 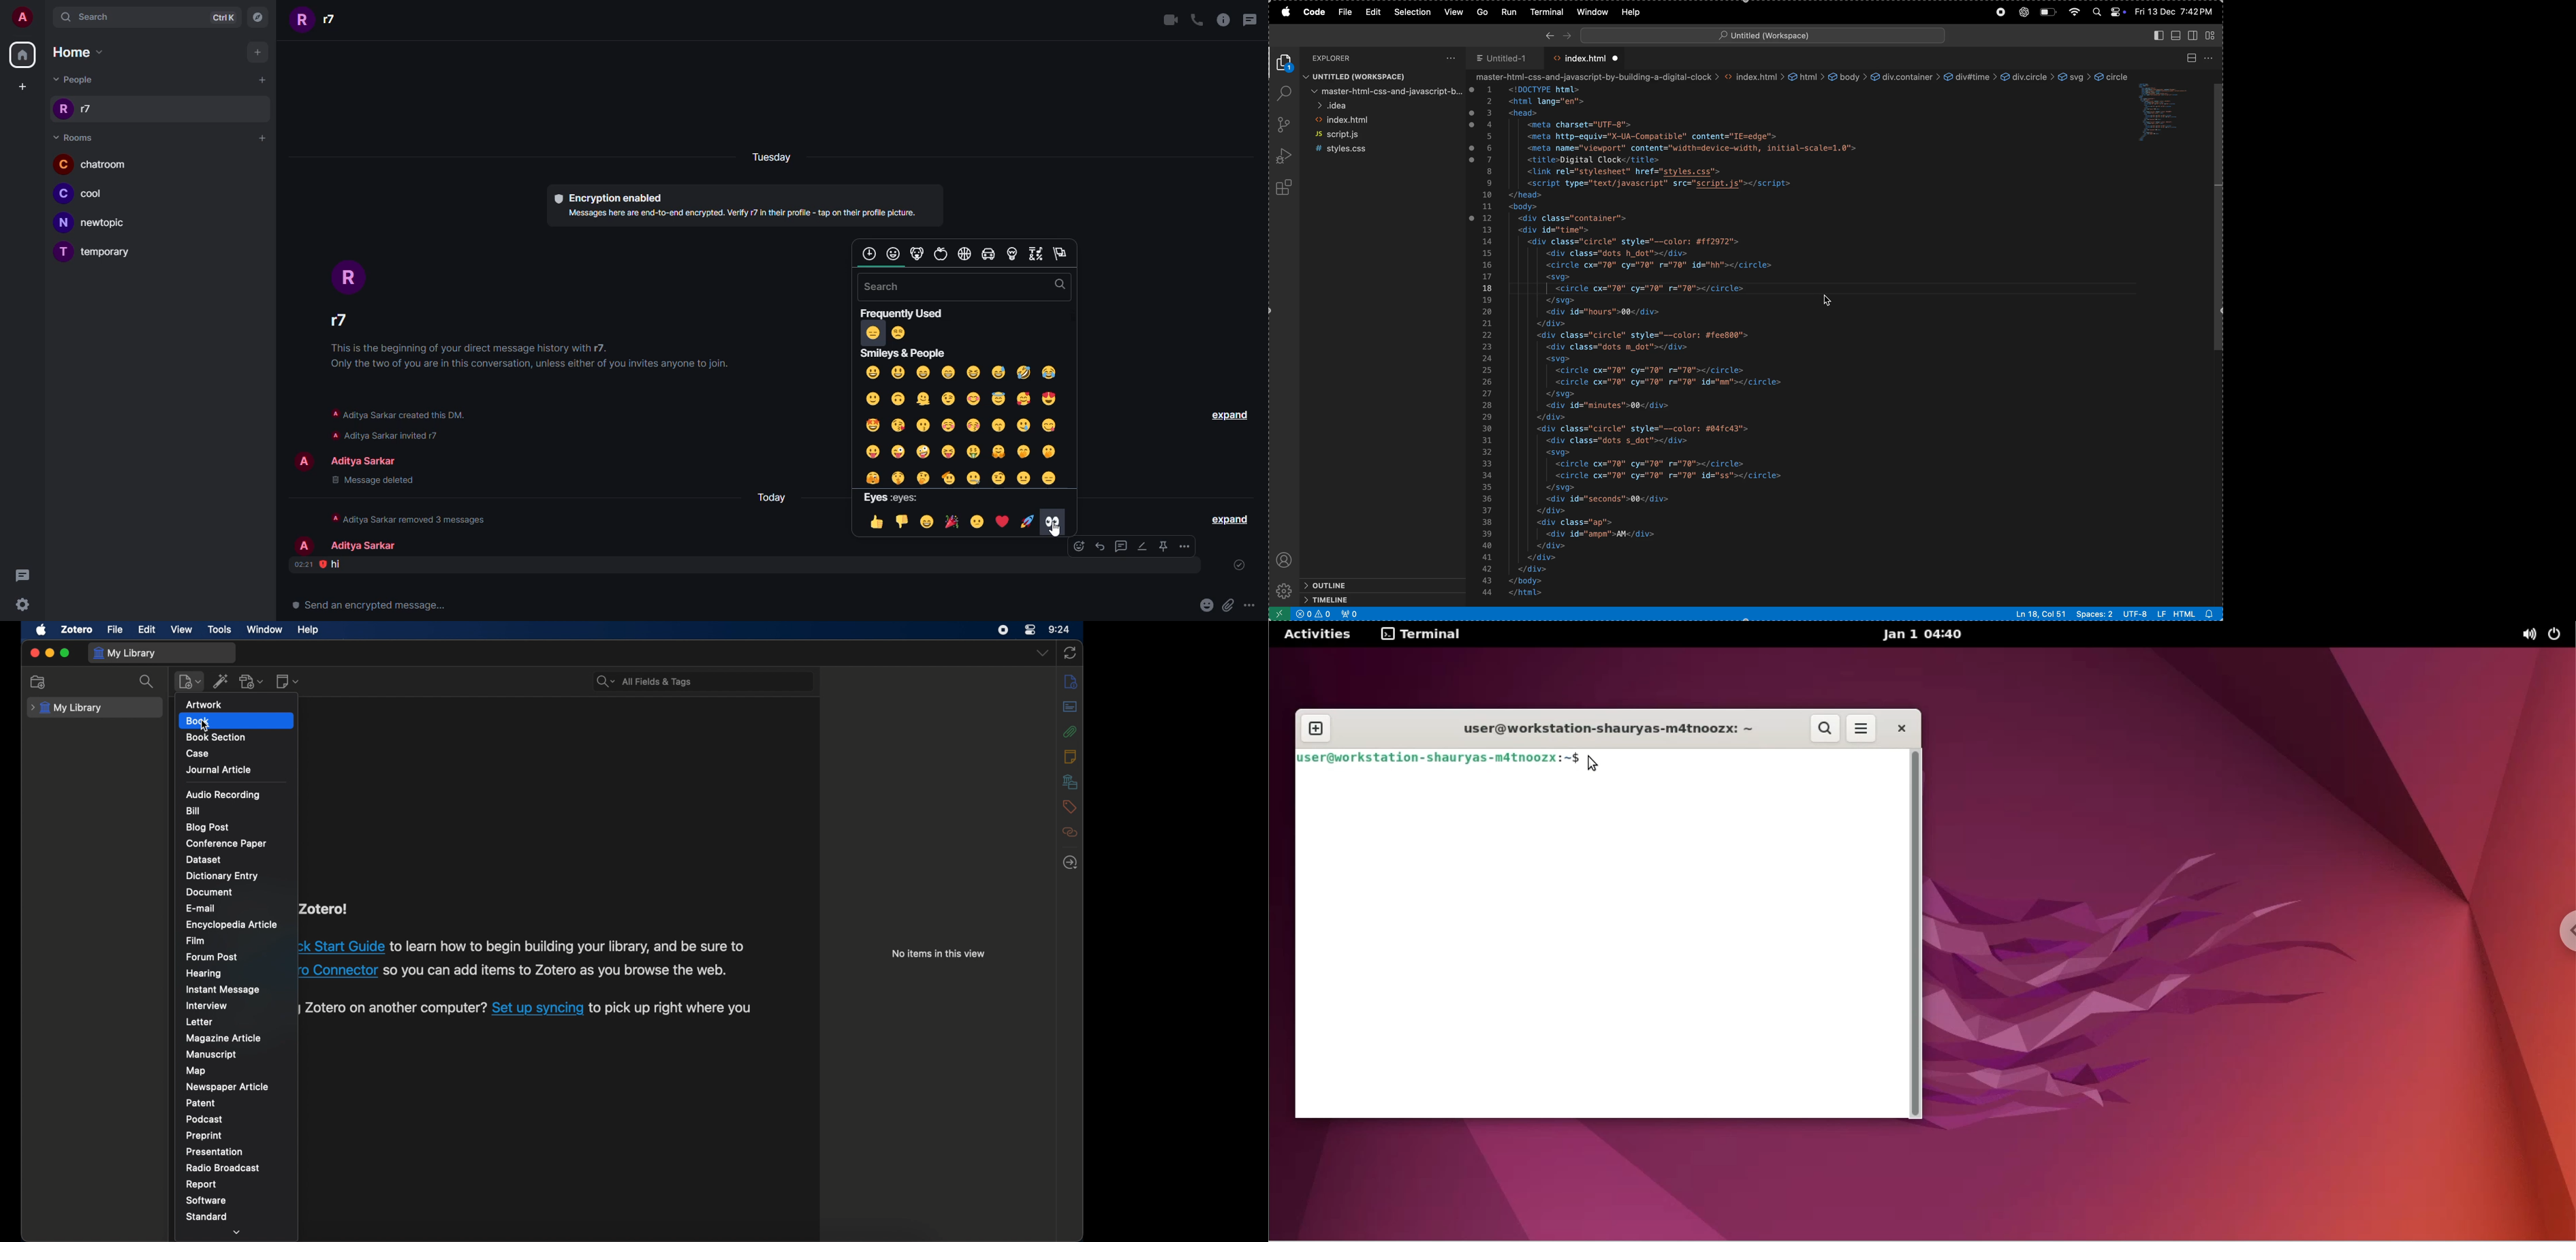 I want to click on command input box, so click(x=1599, y=946).